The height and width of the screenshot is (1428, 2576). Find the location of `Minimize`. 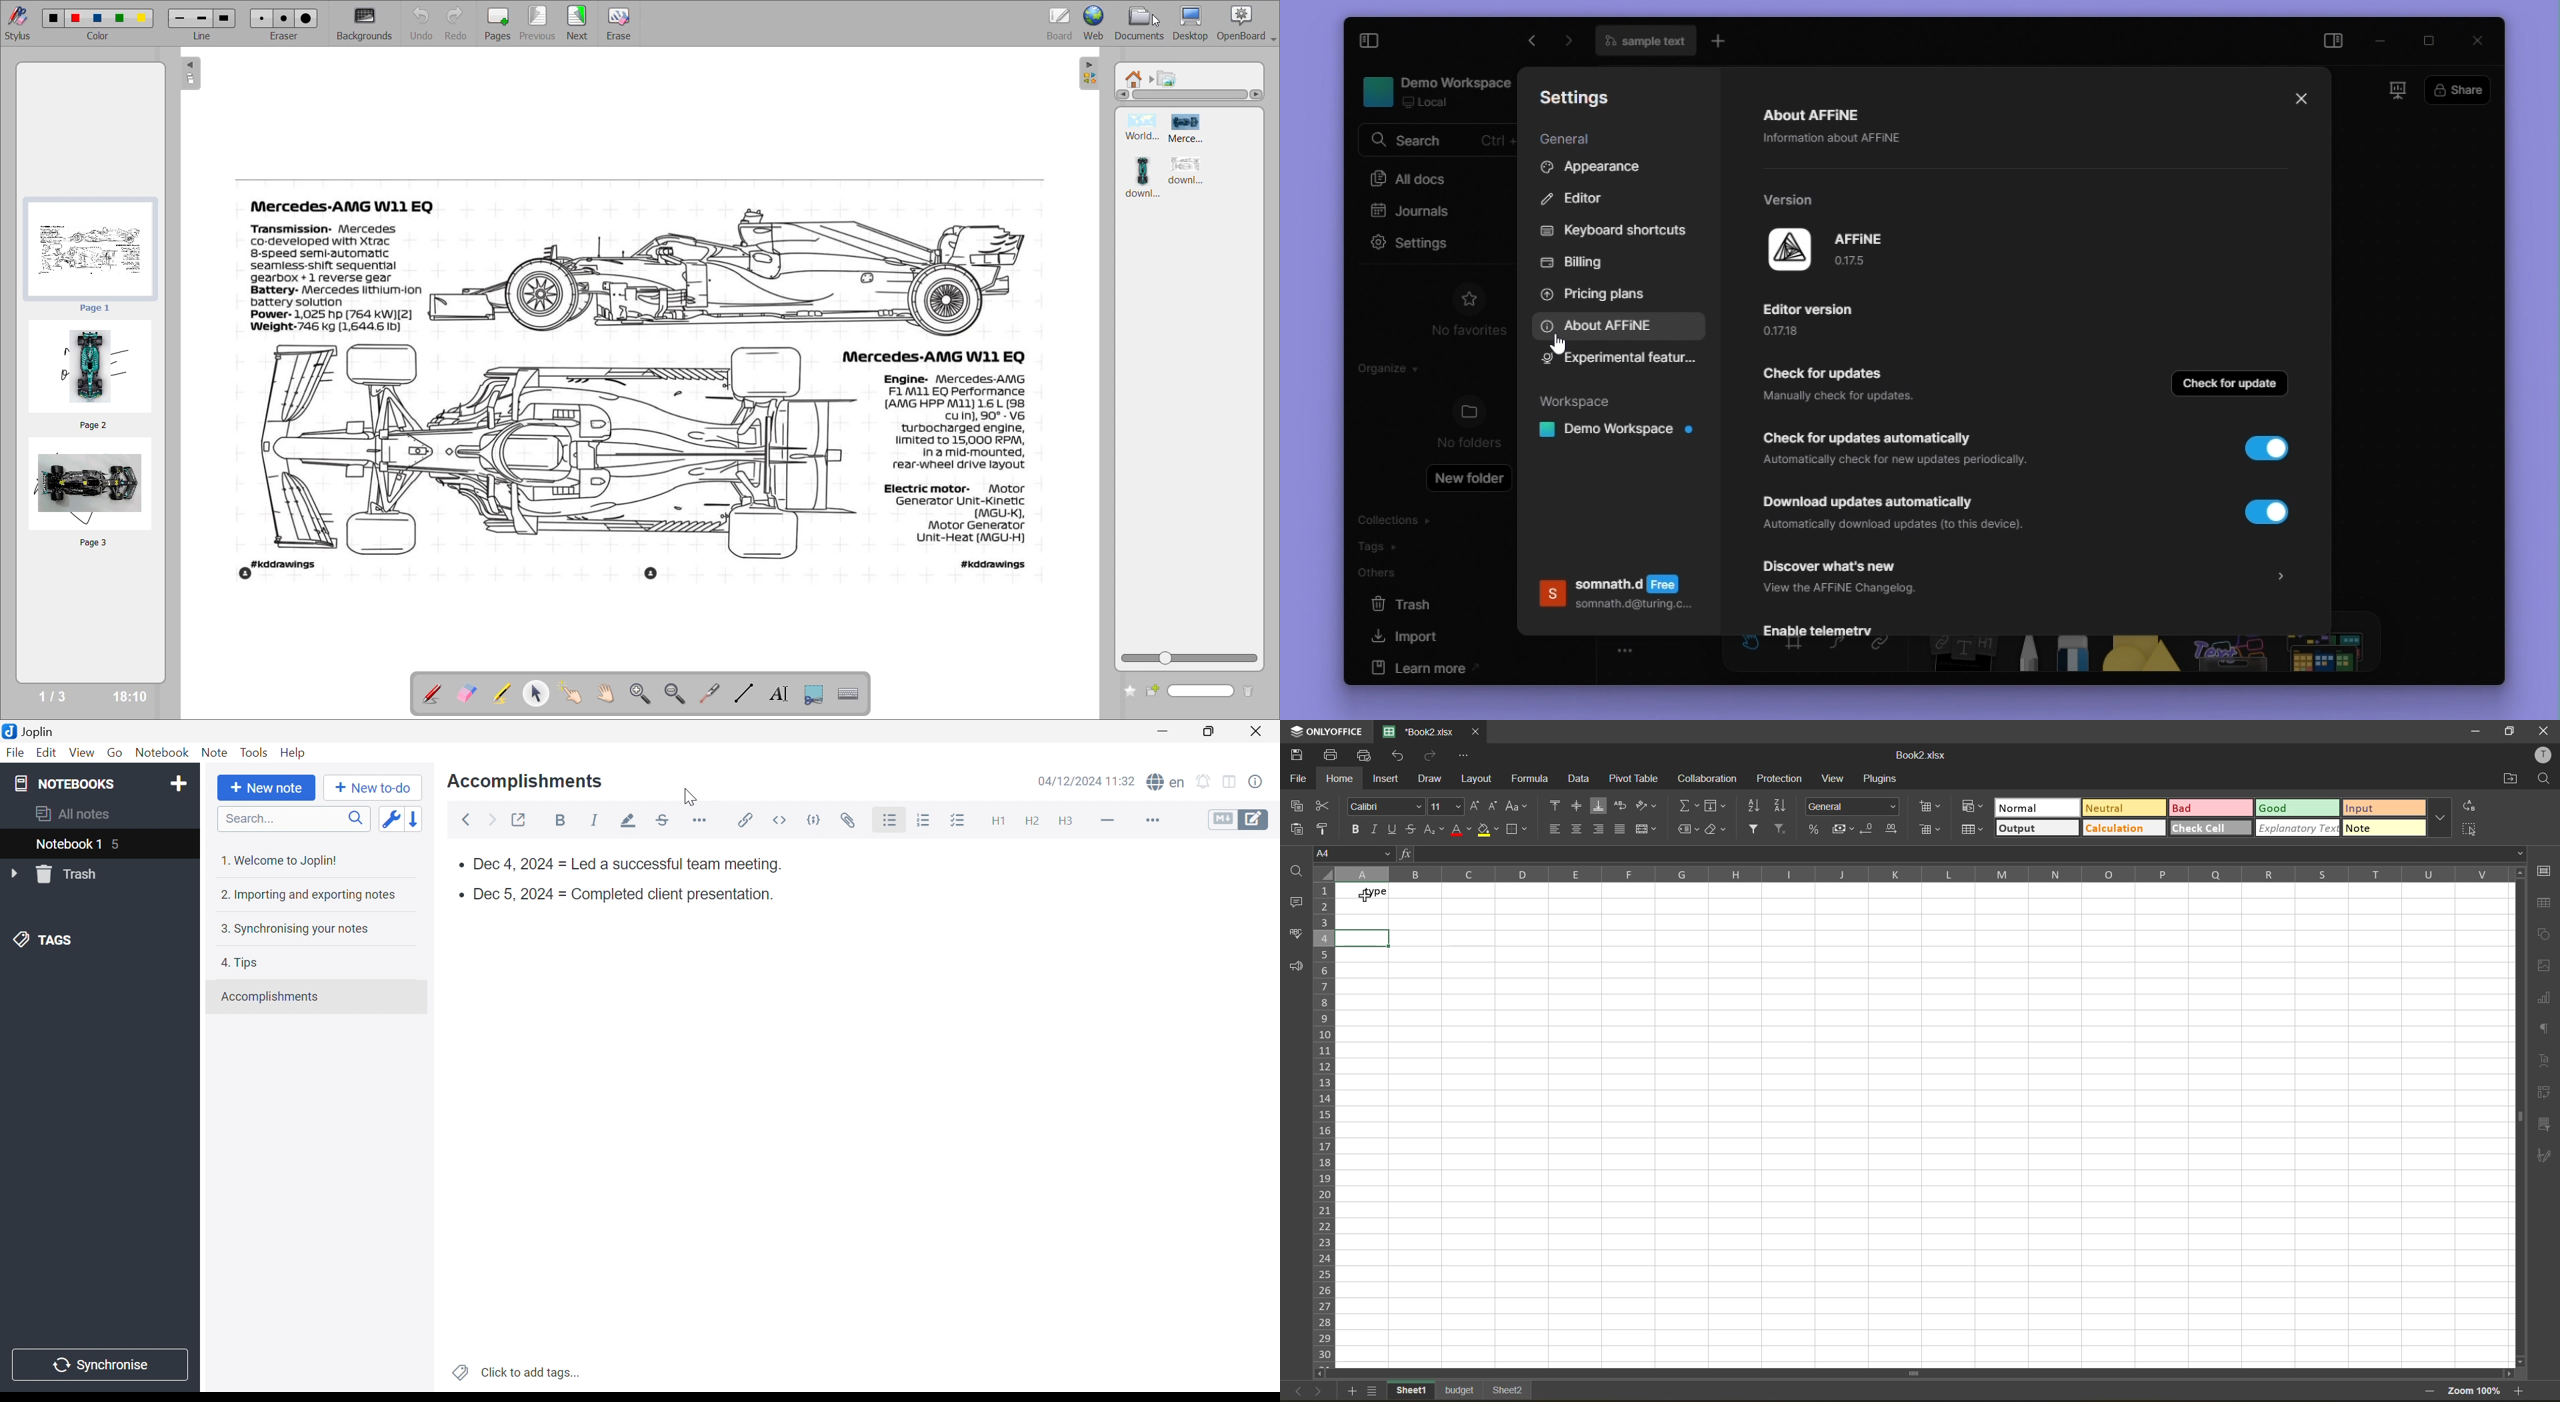

Minimize is located at coordinates (1161, 732).